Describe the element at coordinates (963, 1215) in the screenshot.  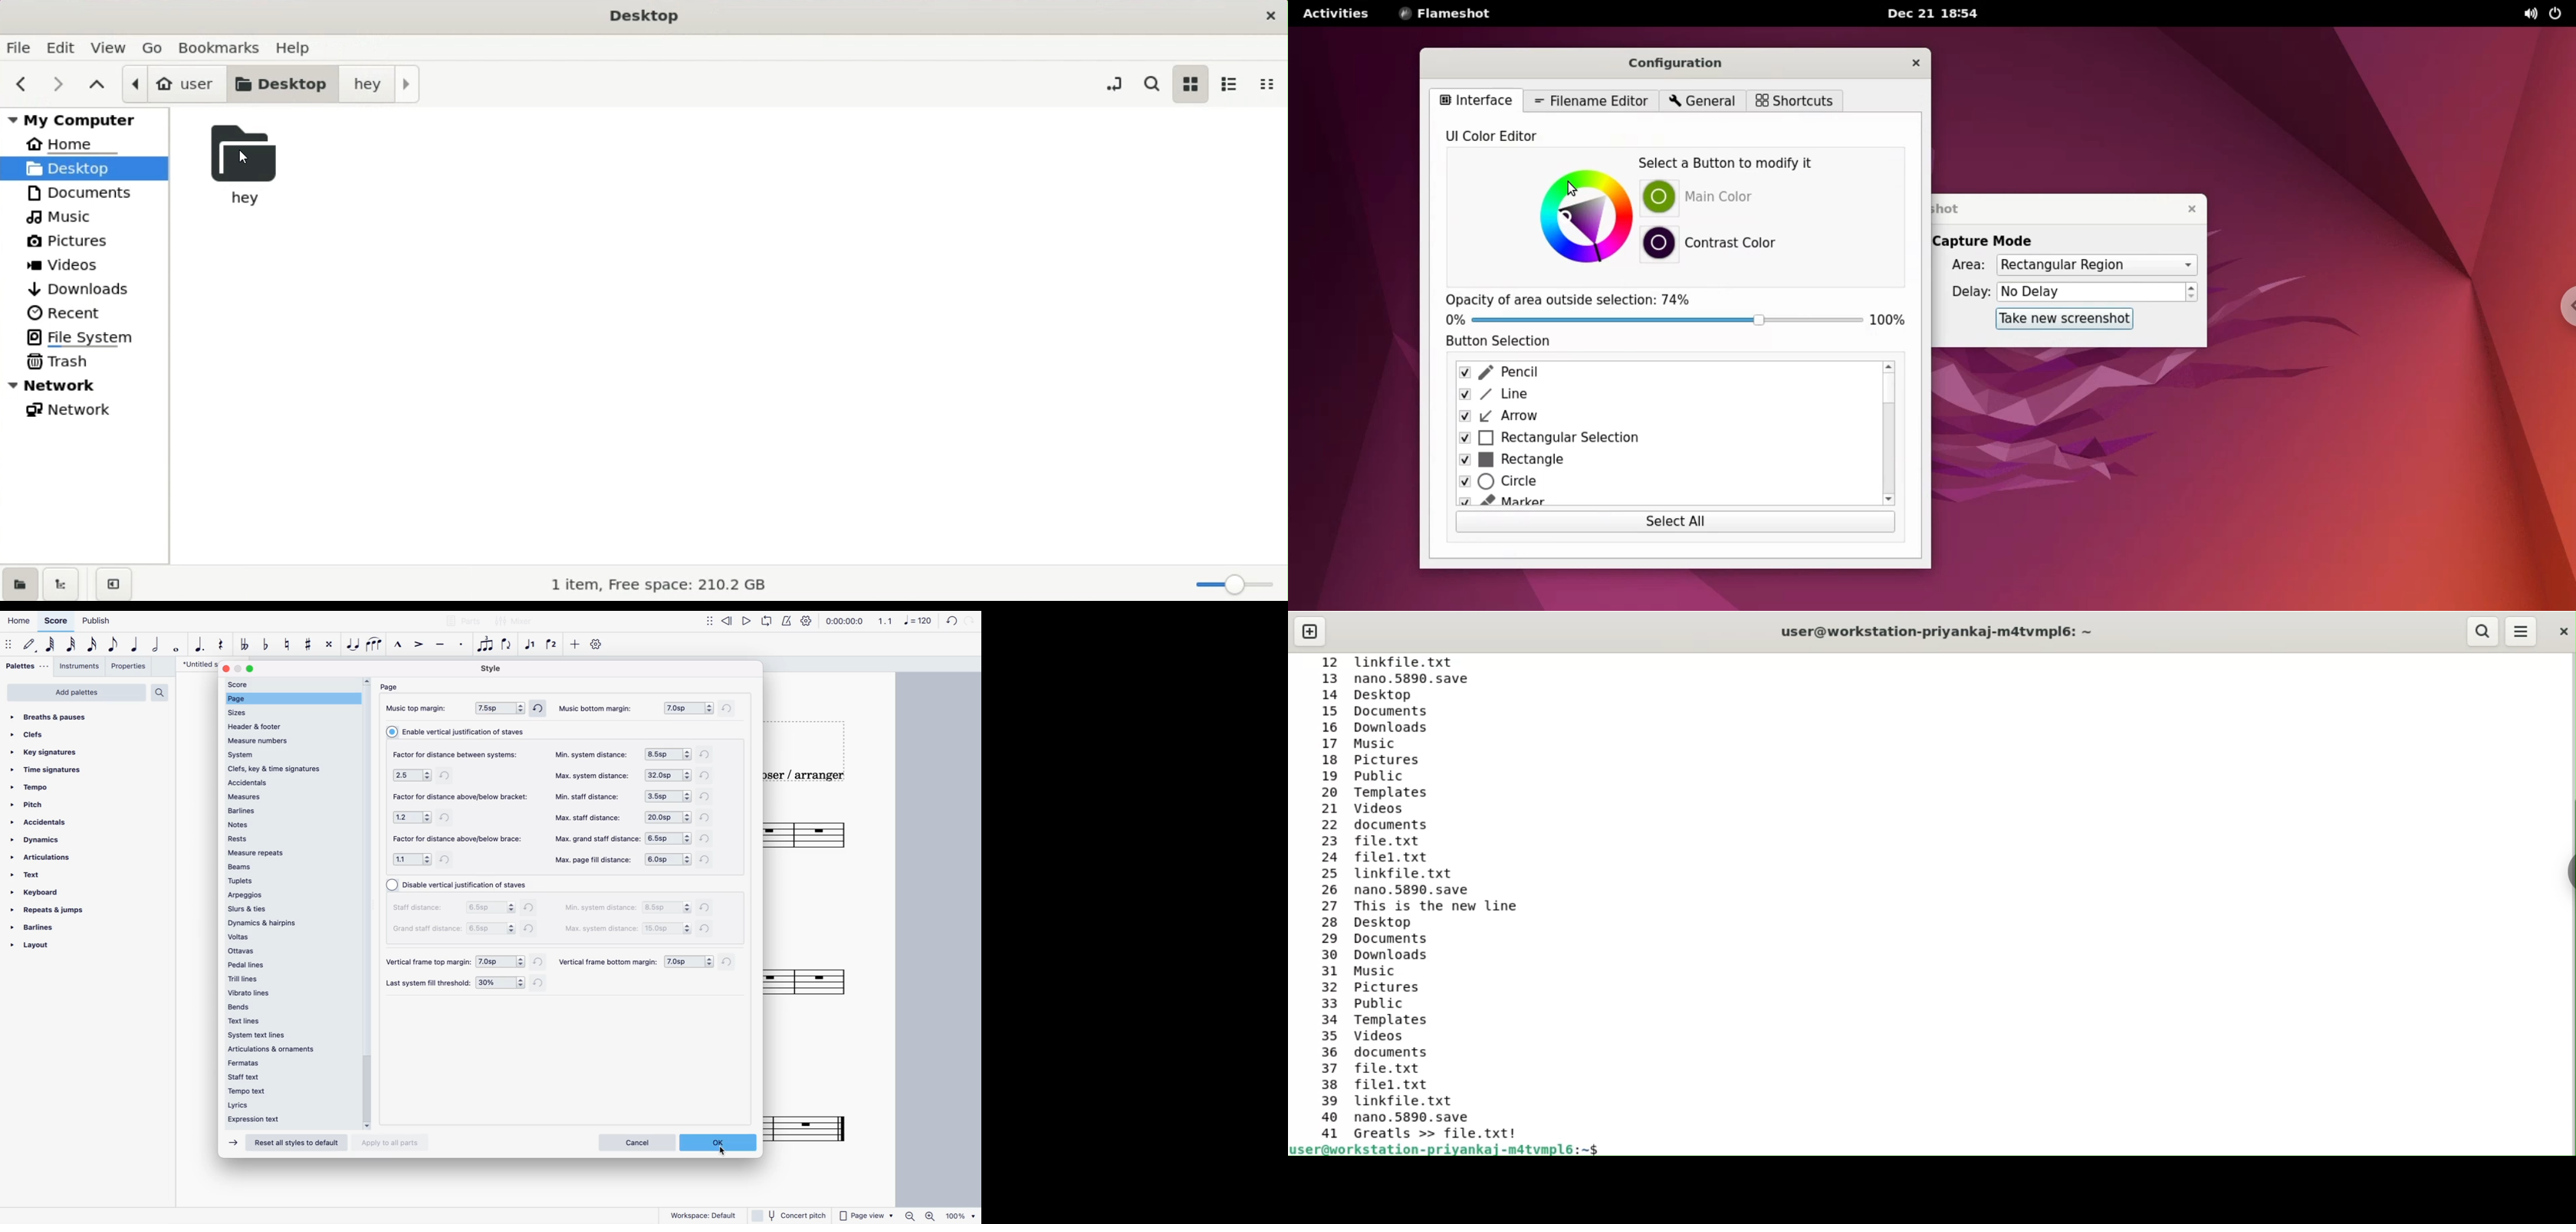
I see `zoom percentage` at that location.